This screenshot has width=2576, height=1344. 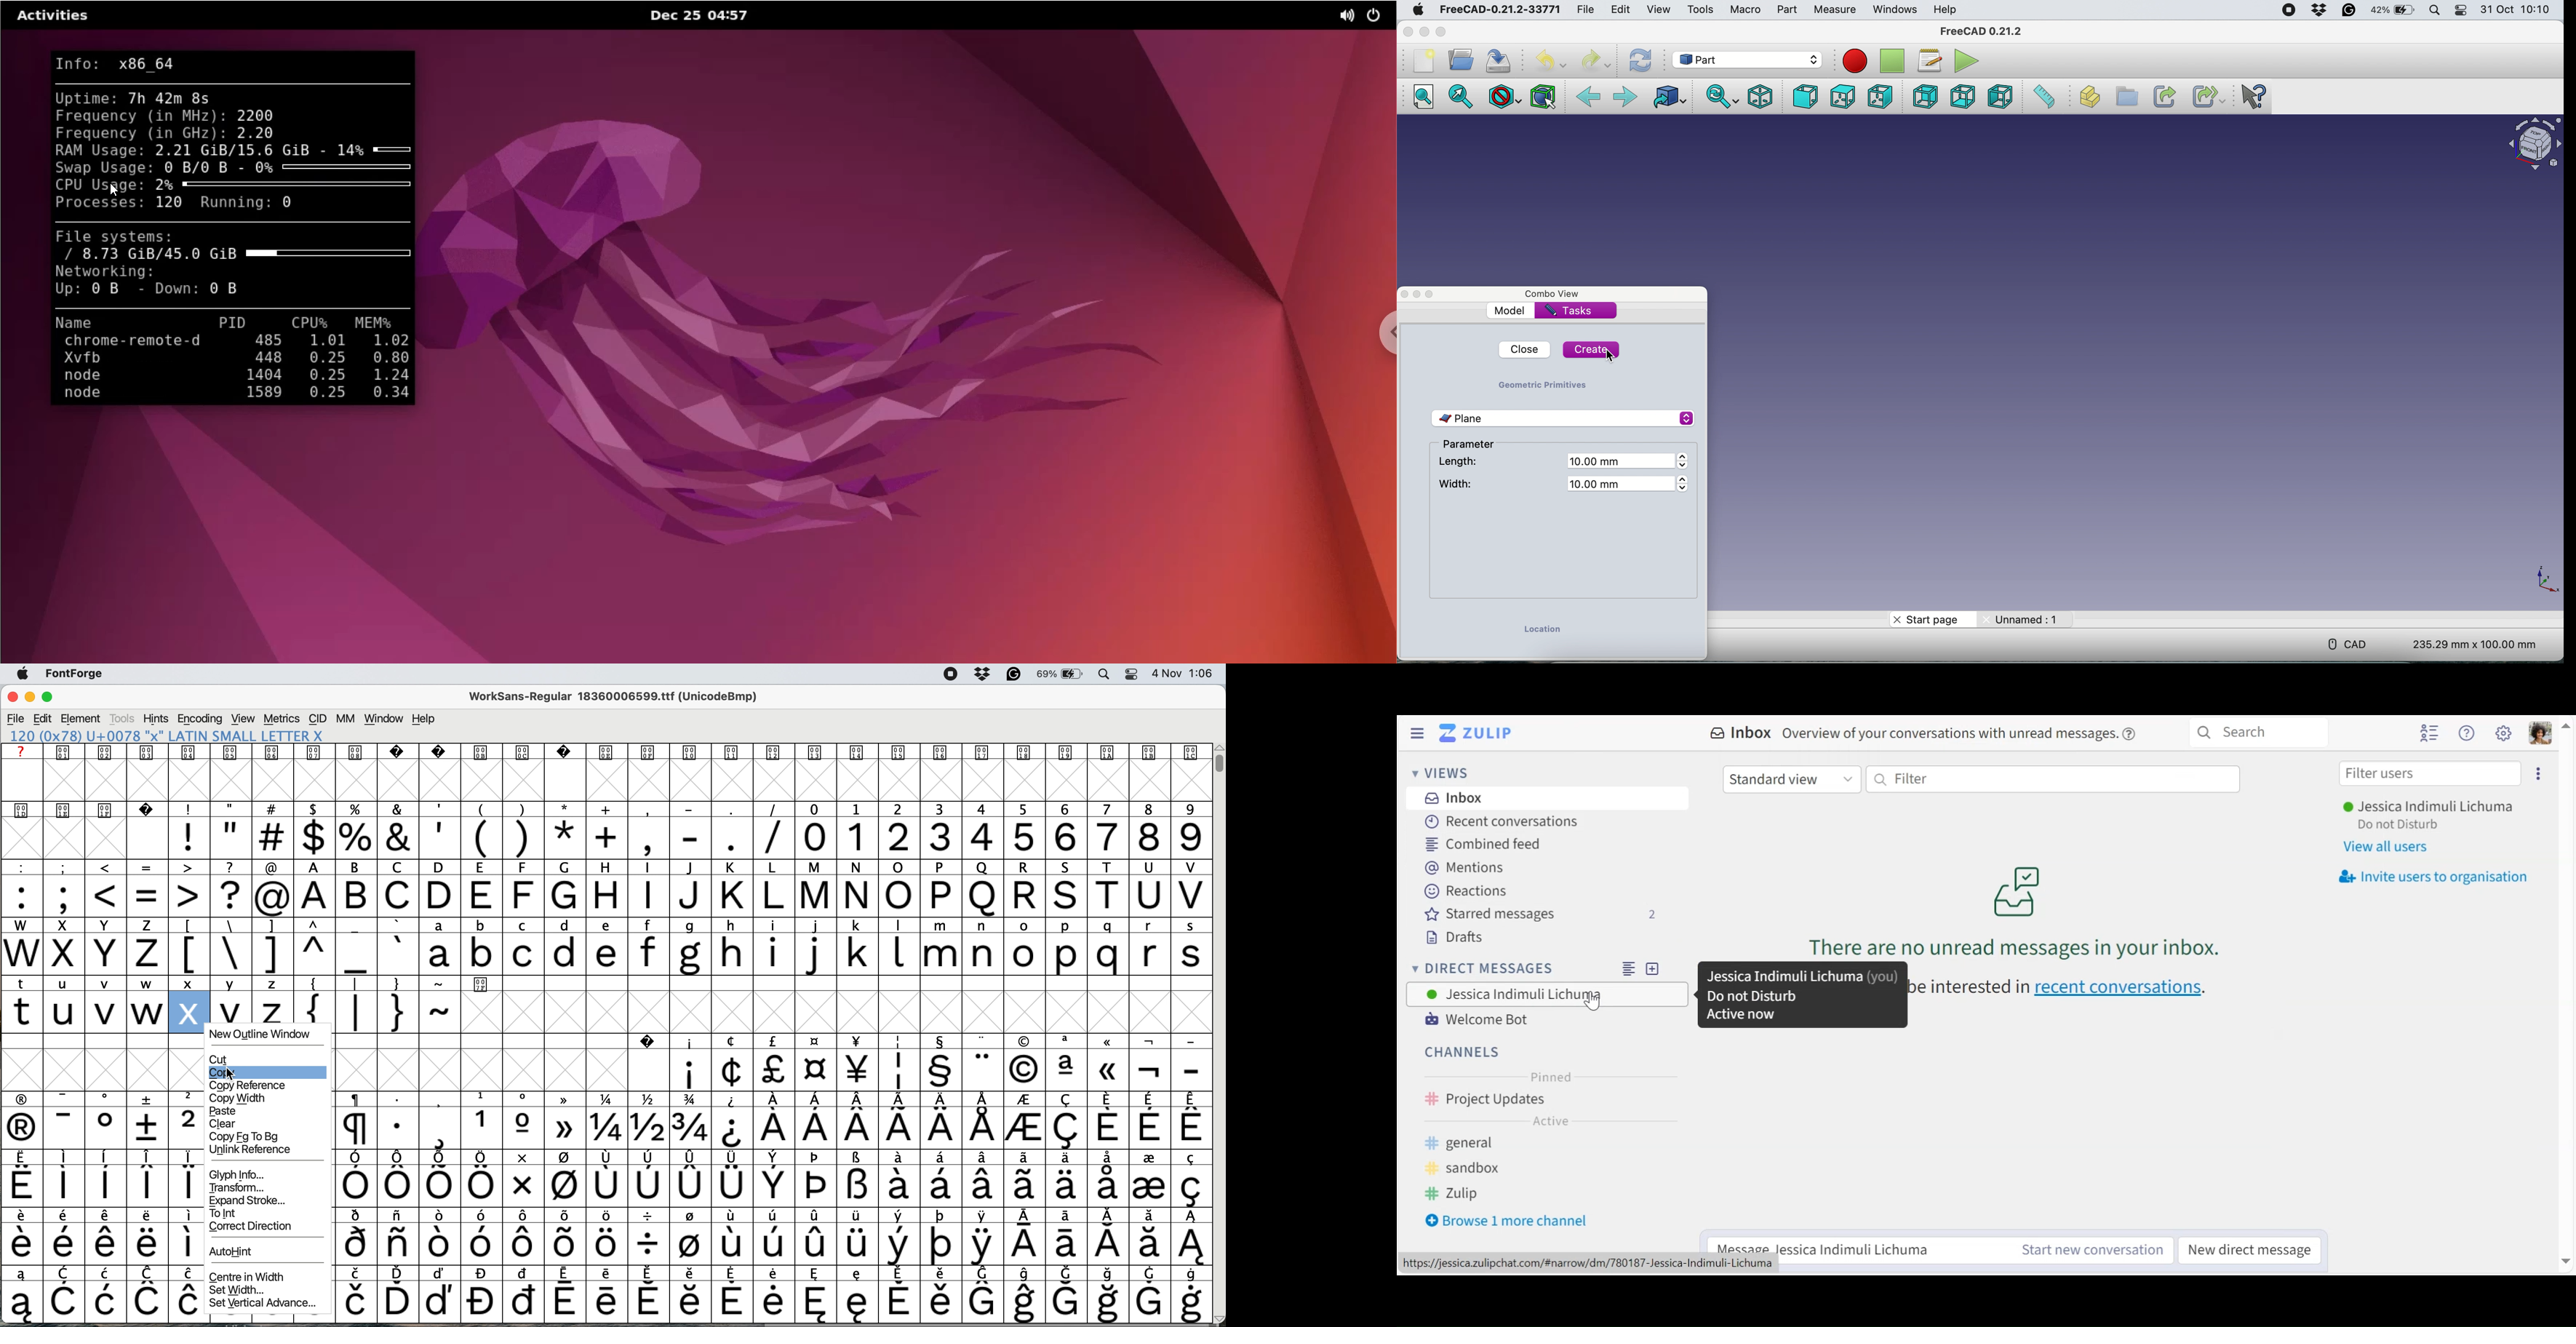 What do you see at coordinates (1894, 11) in the screenshot?
I see `Windows` at bounding box center [1894, 11].